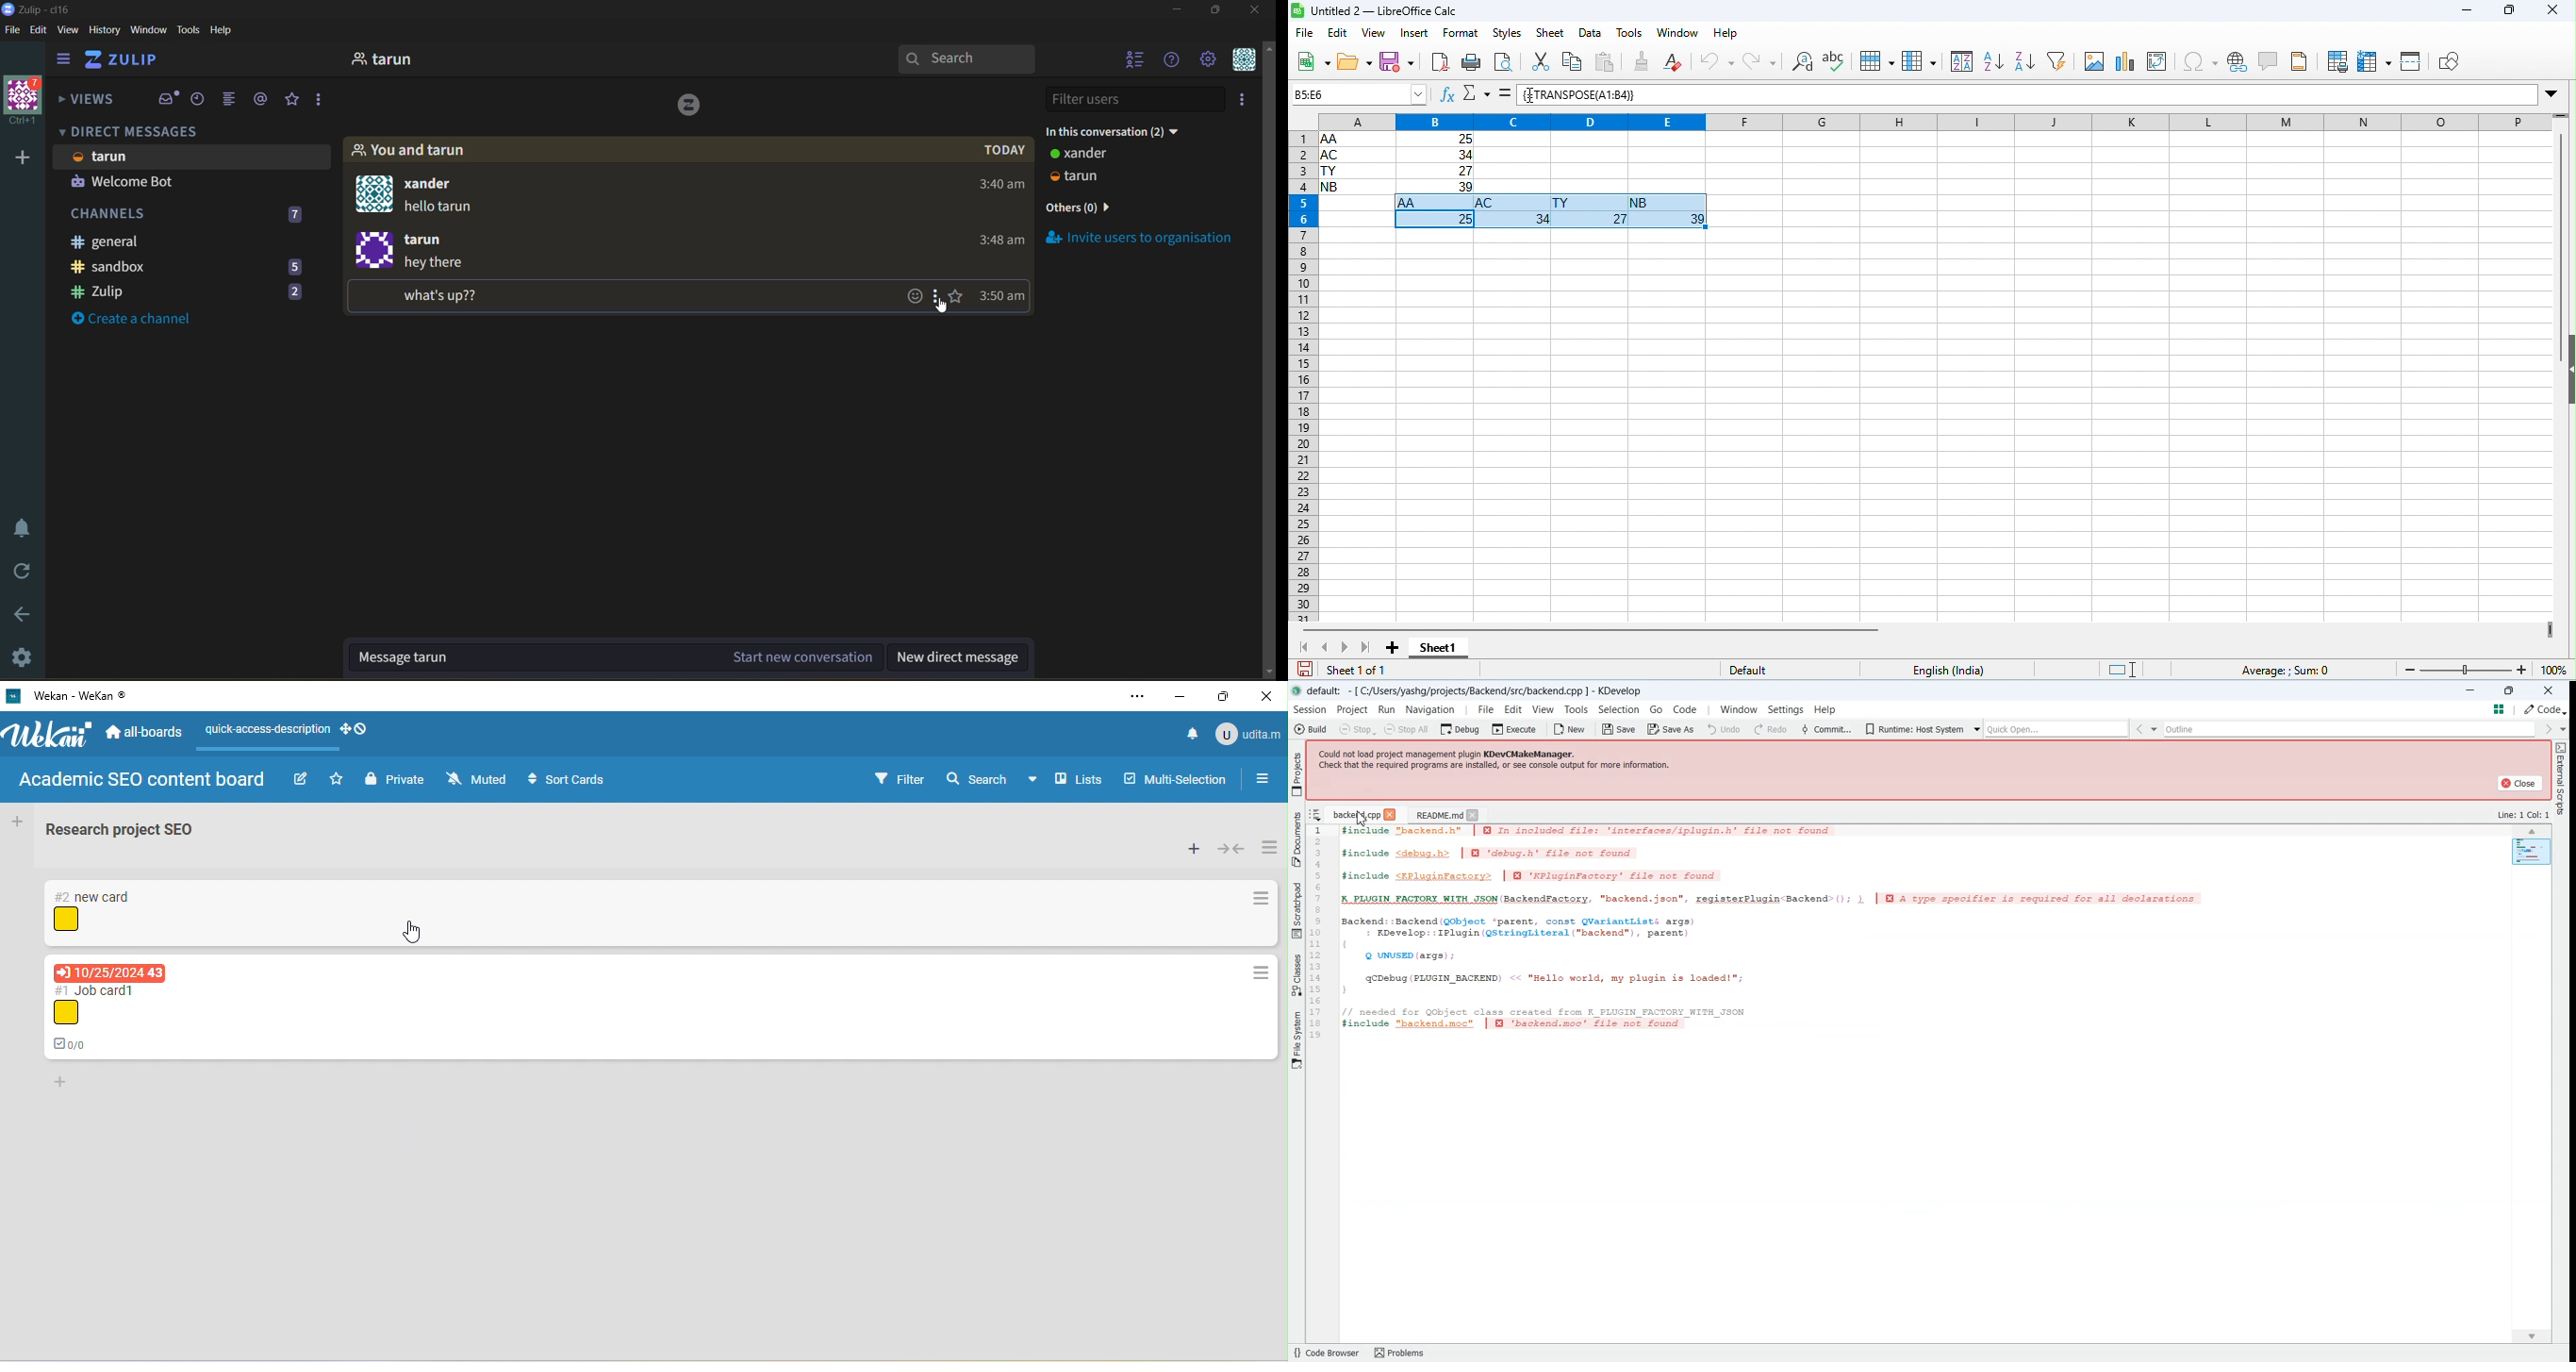 Image resolution: width=2576 pixels, height=1372 pixels. I want to click on filter users, so click(1132, 99).